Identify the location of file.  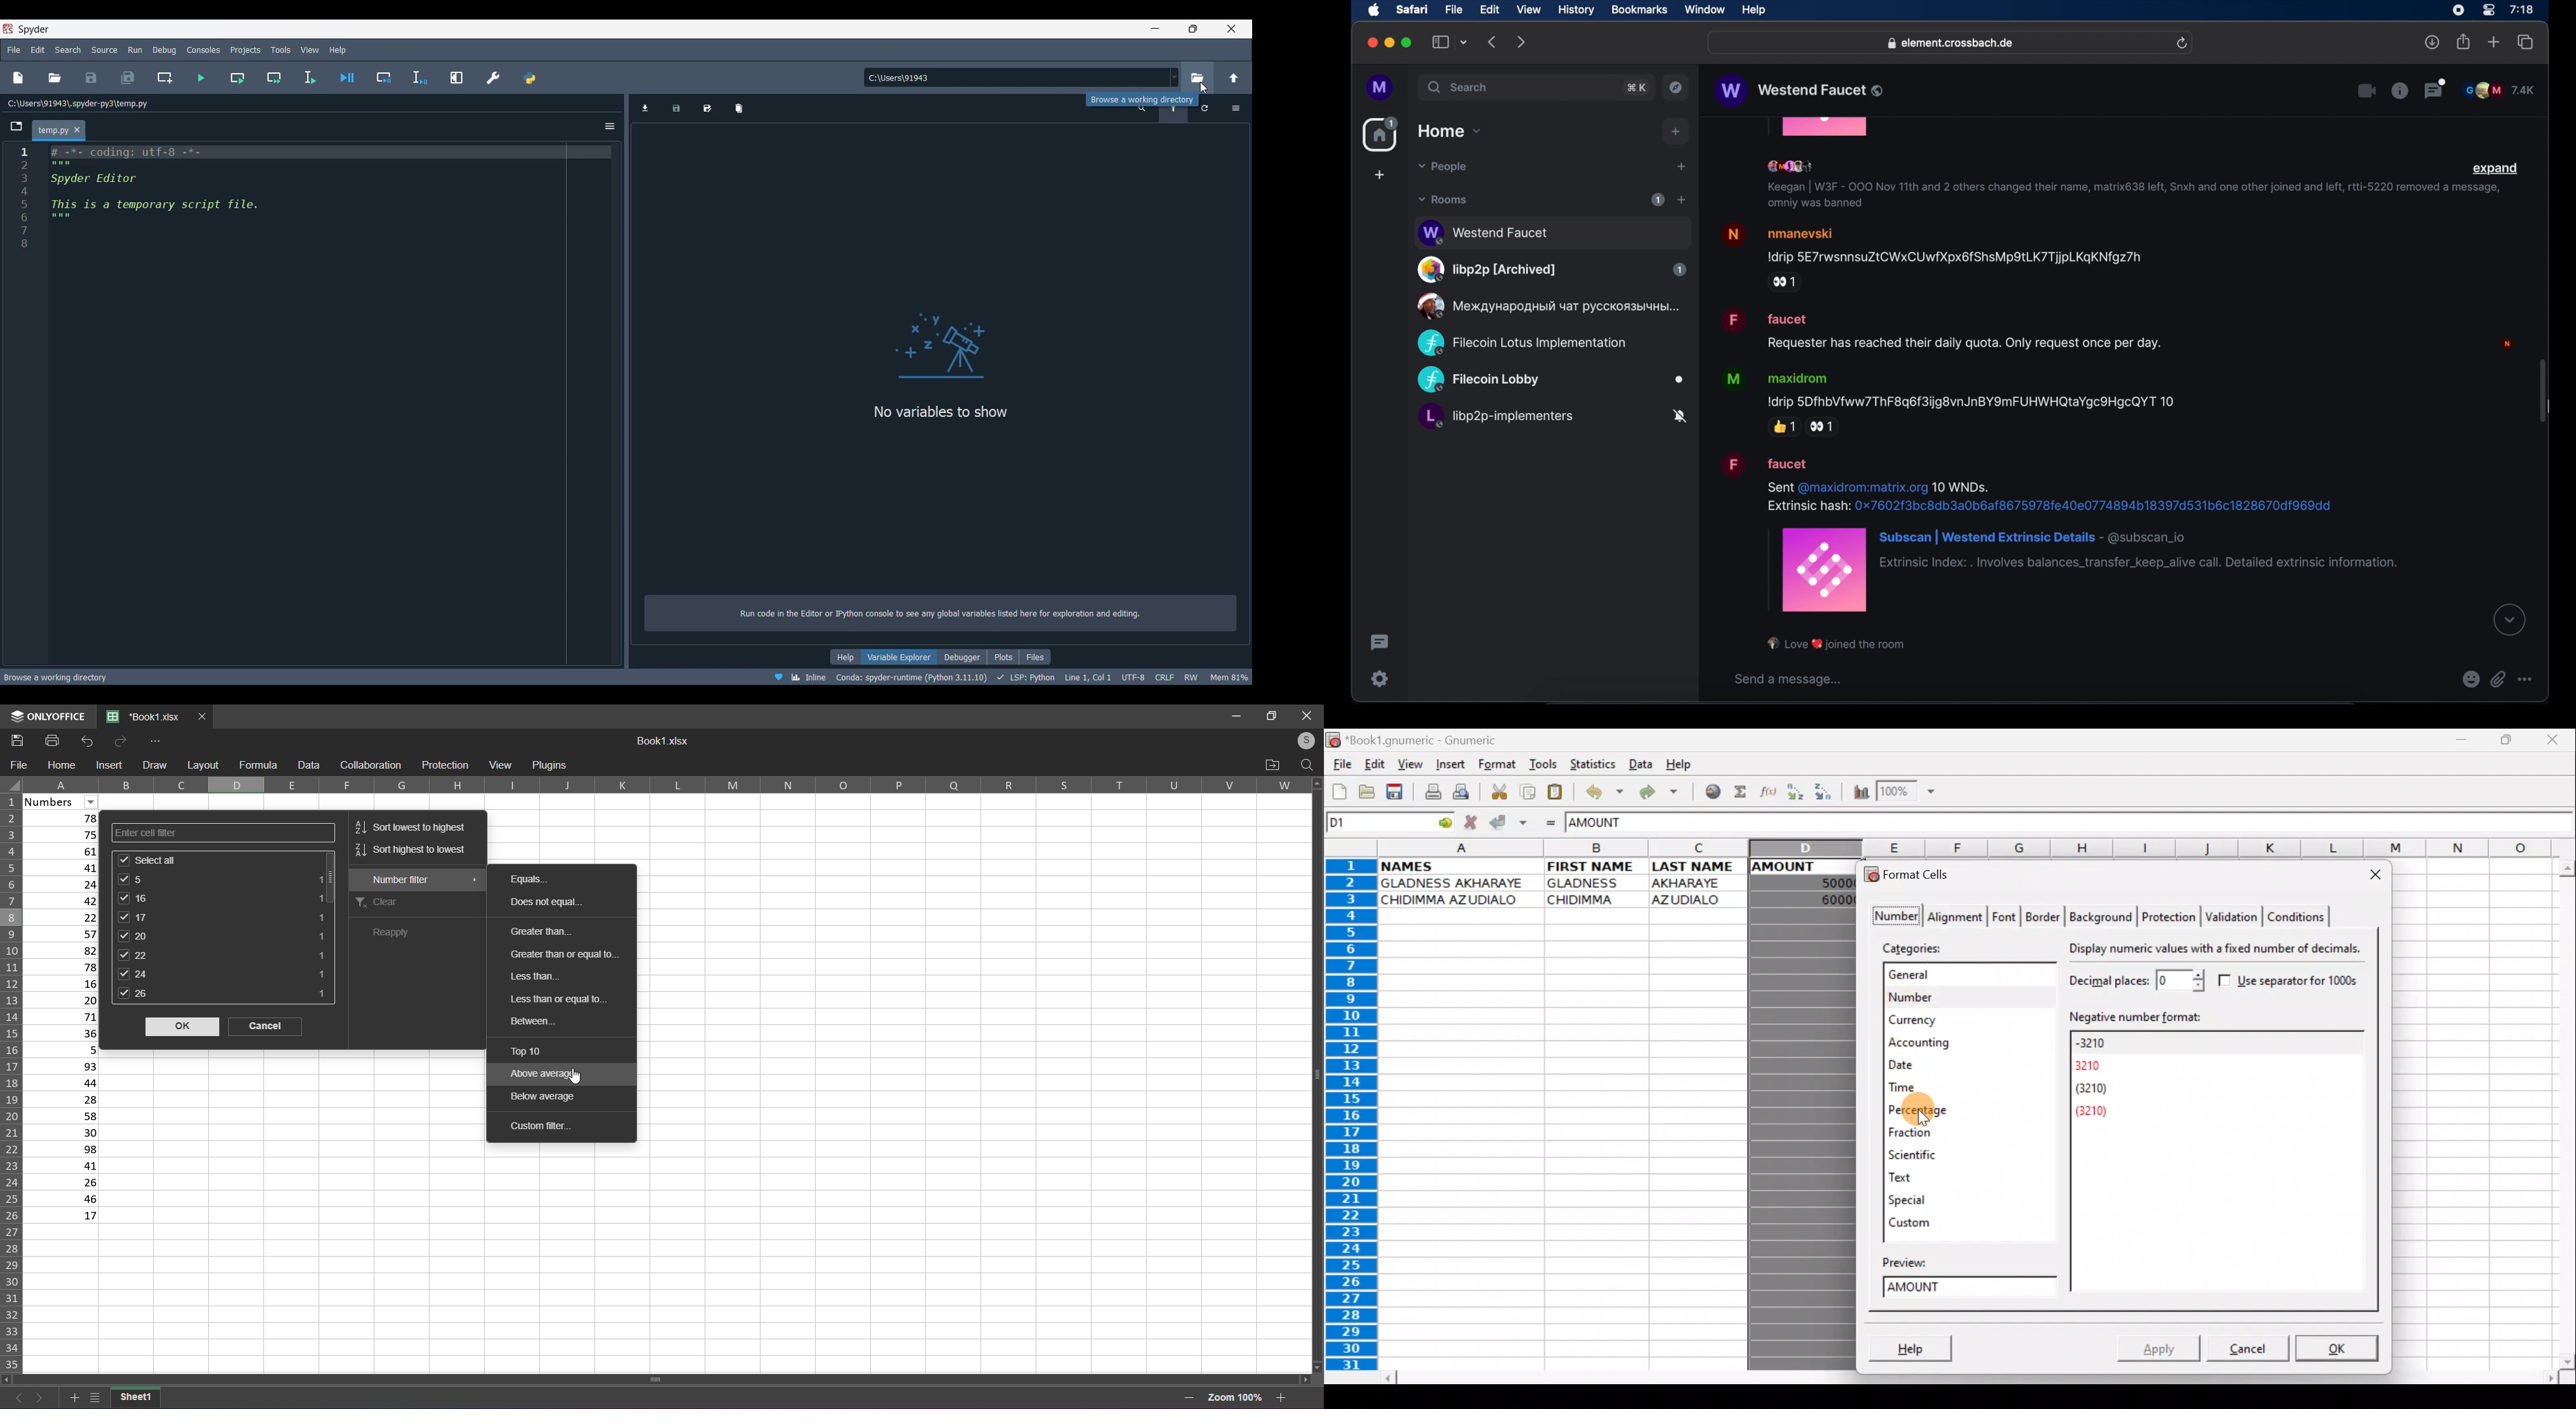
(1454, 10).